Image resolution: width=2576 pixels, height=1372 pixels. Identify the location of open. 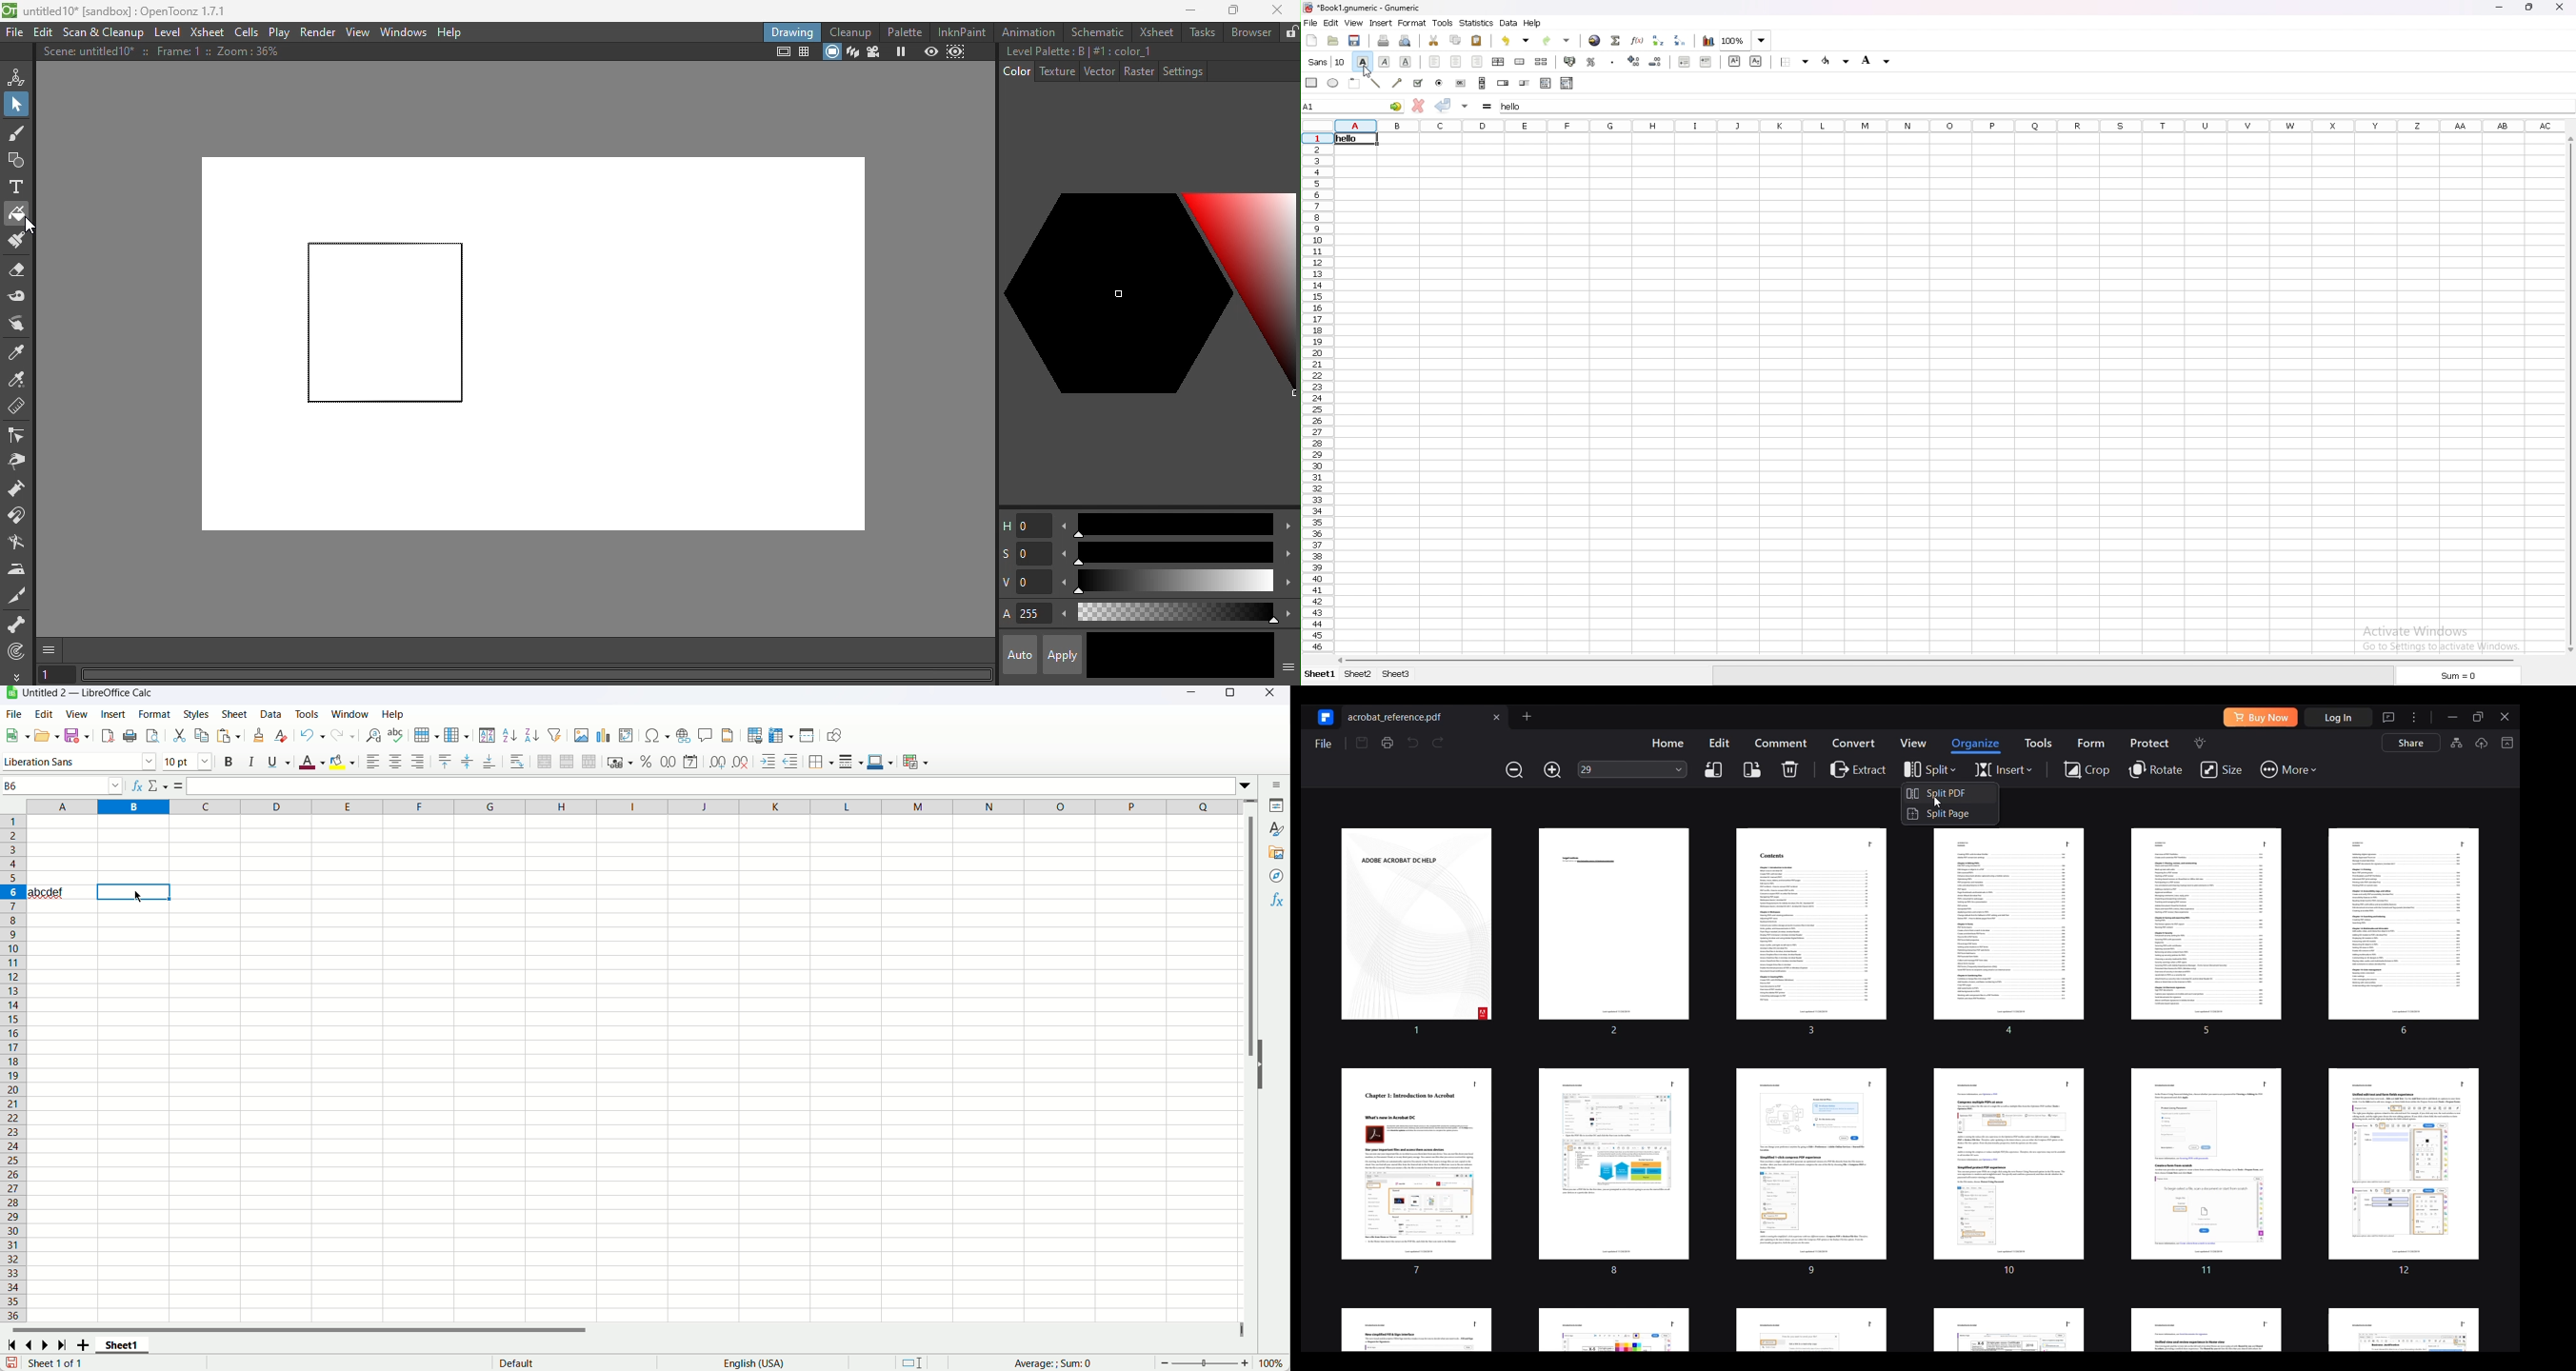
(17, 735).